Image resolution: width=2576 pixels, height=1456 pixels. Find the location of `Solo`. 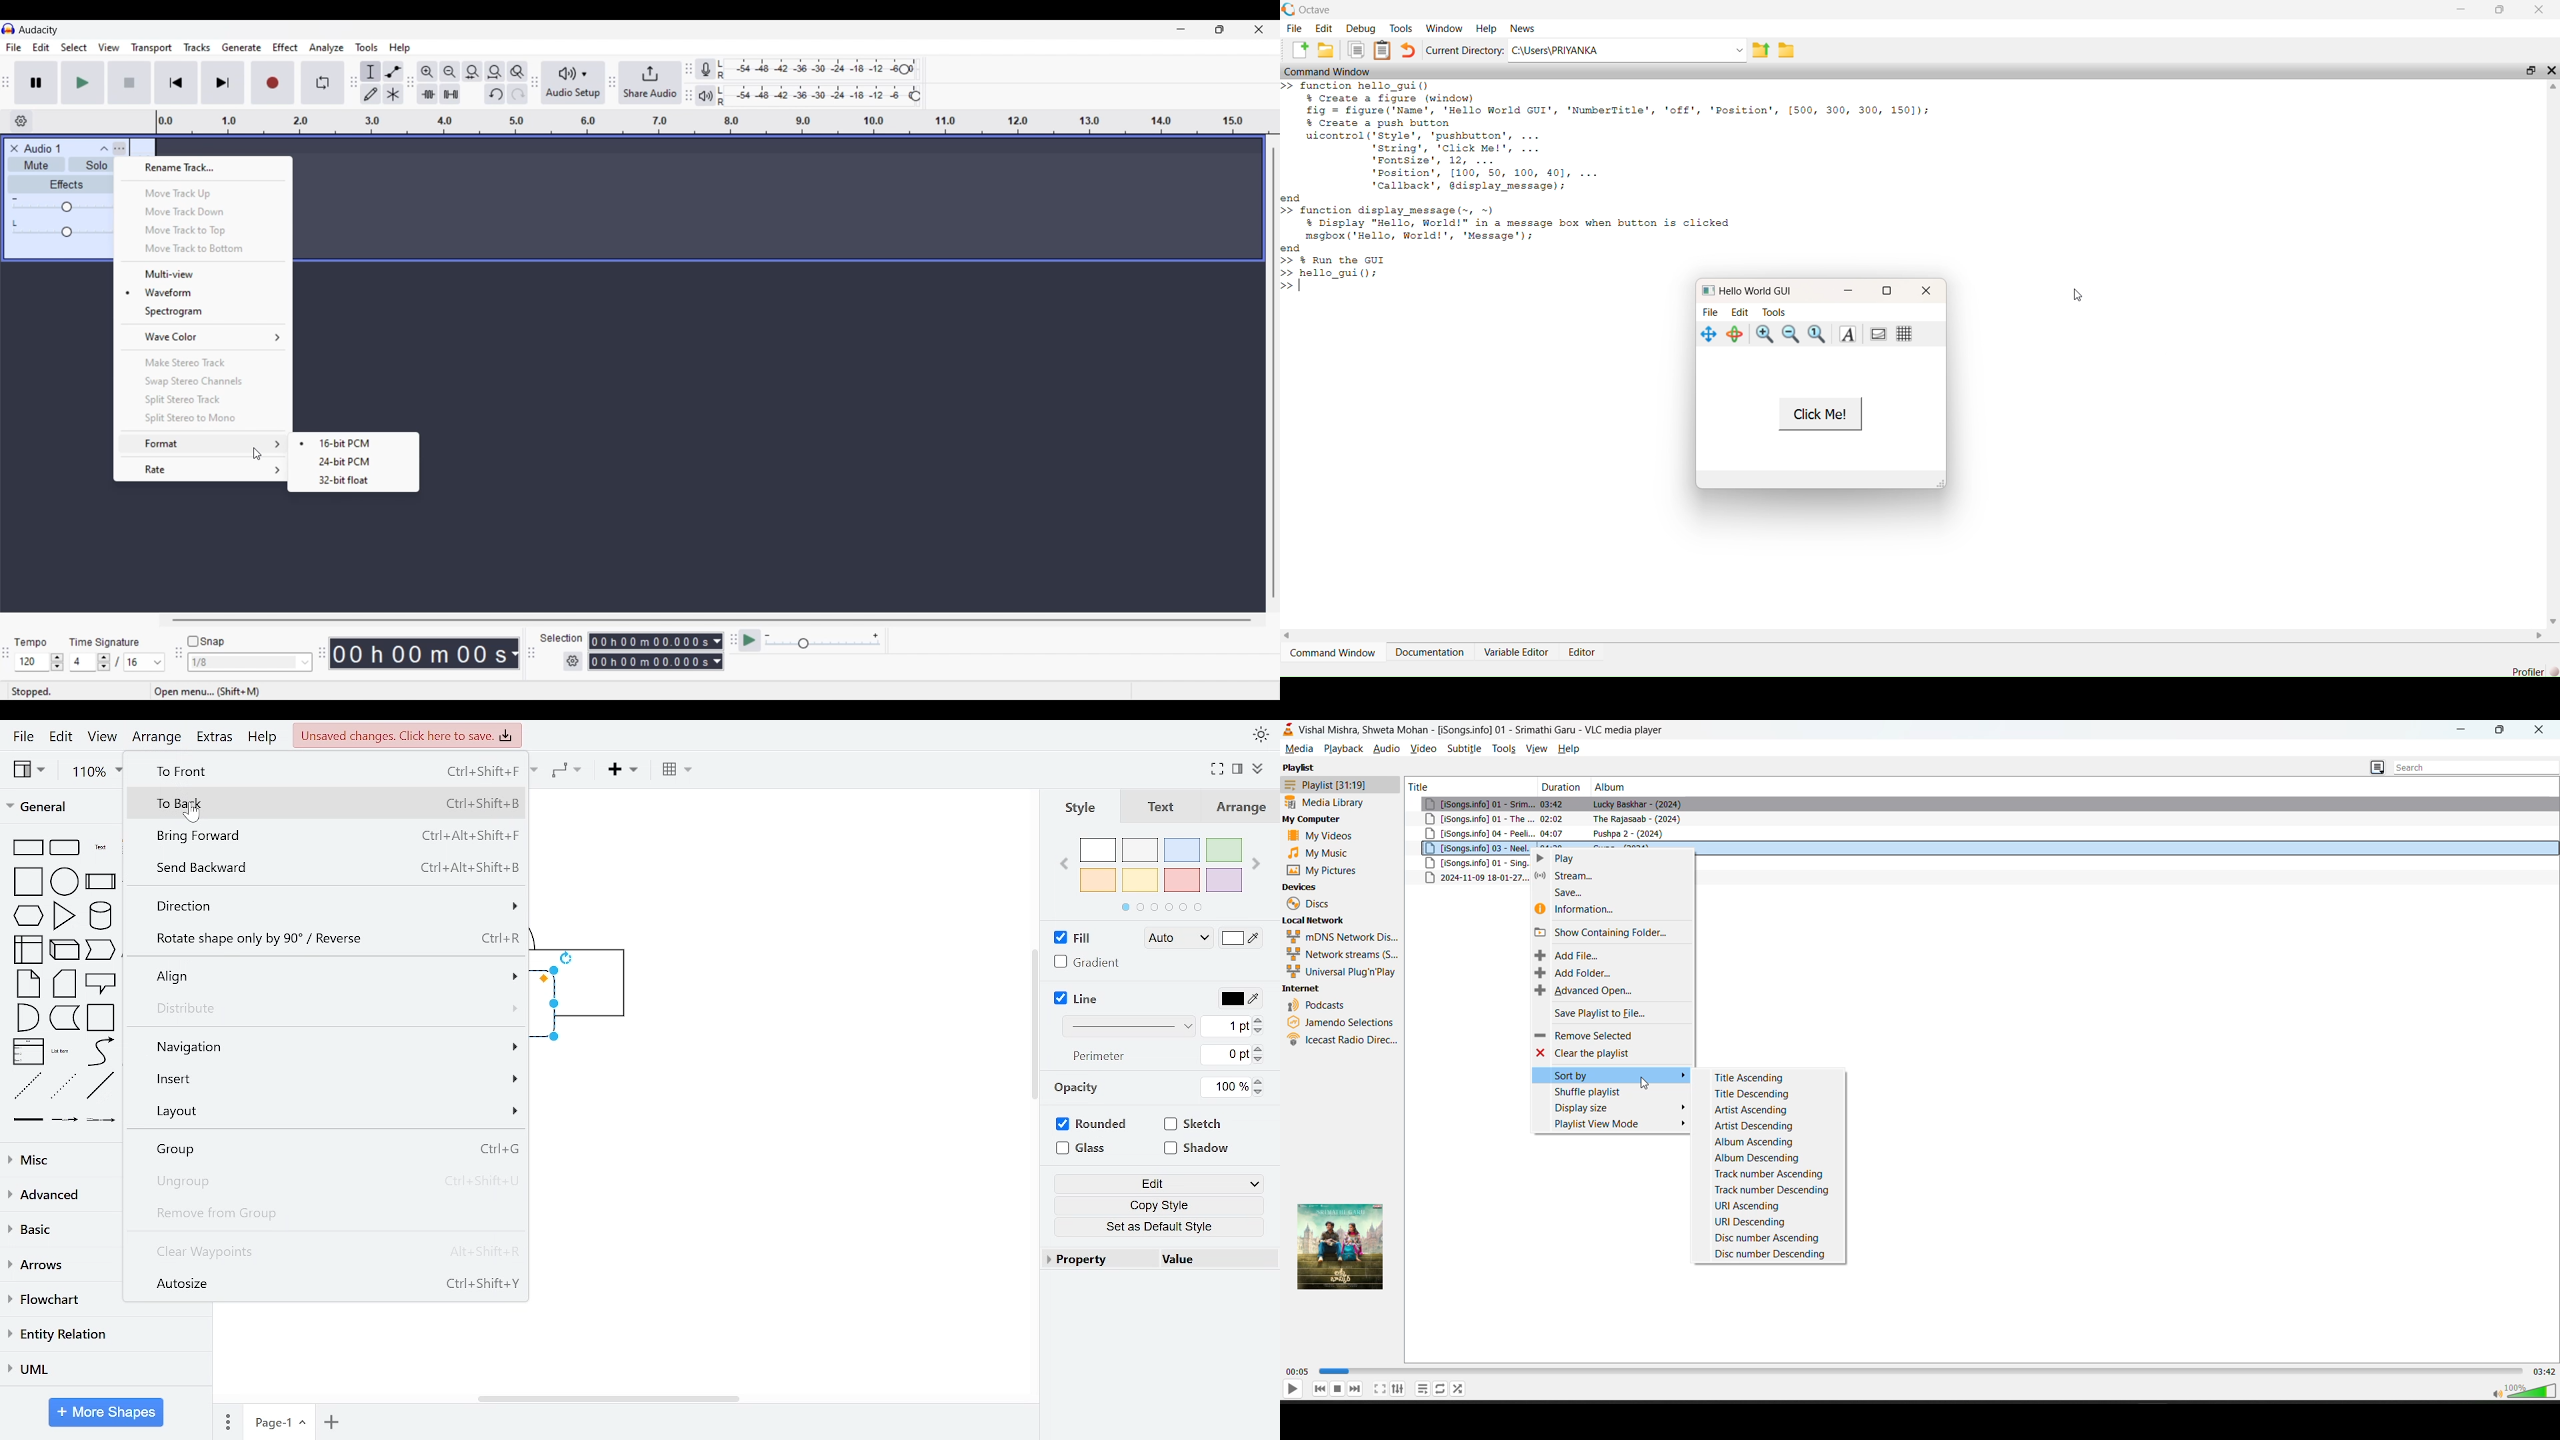

Solo is located at coordinates (96, 167).